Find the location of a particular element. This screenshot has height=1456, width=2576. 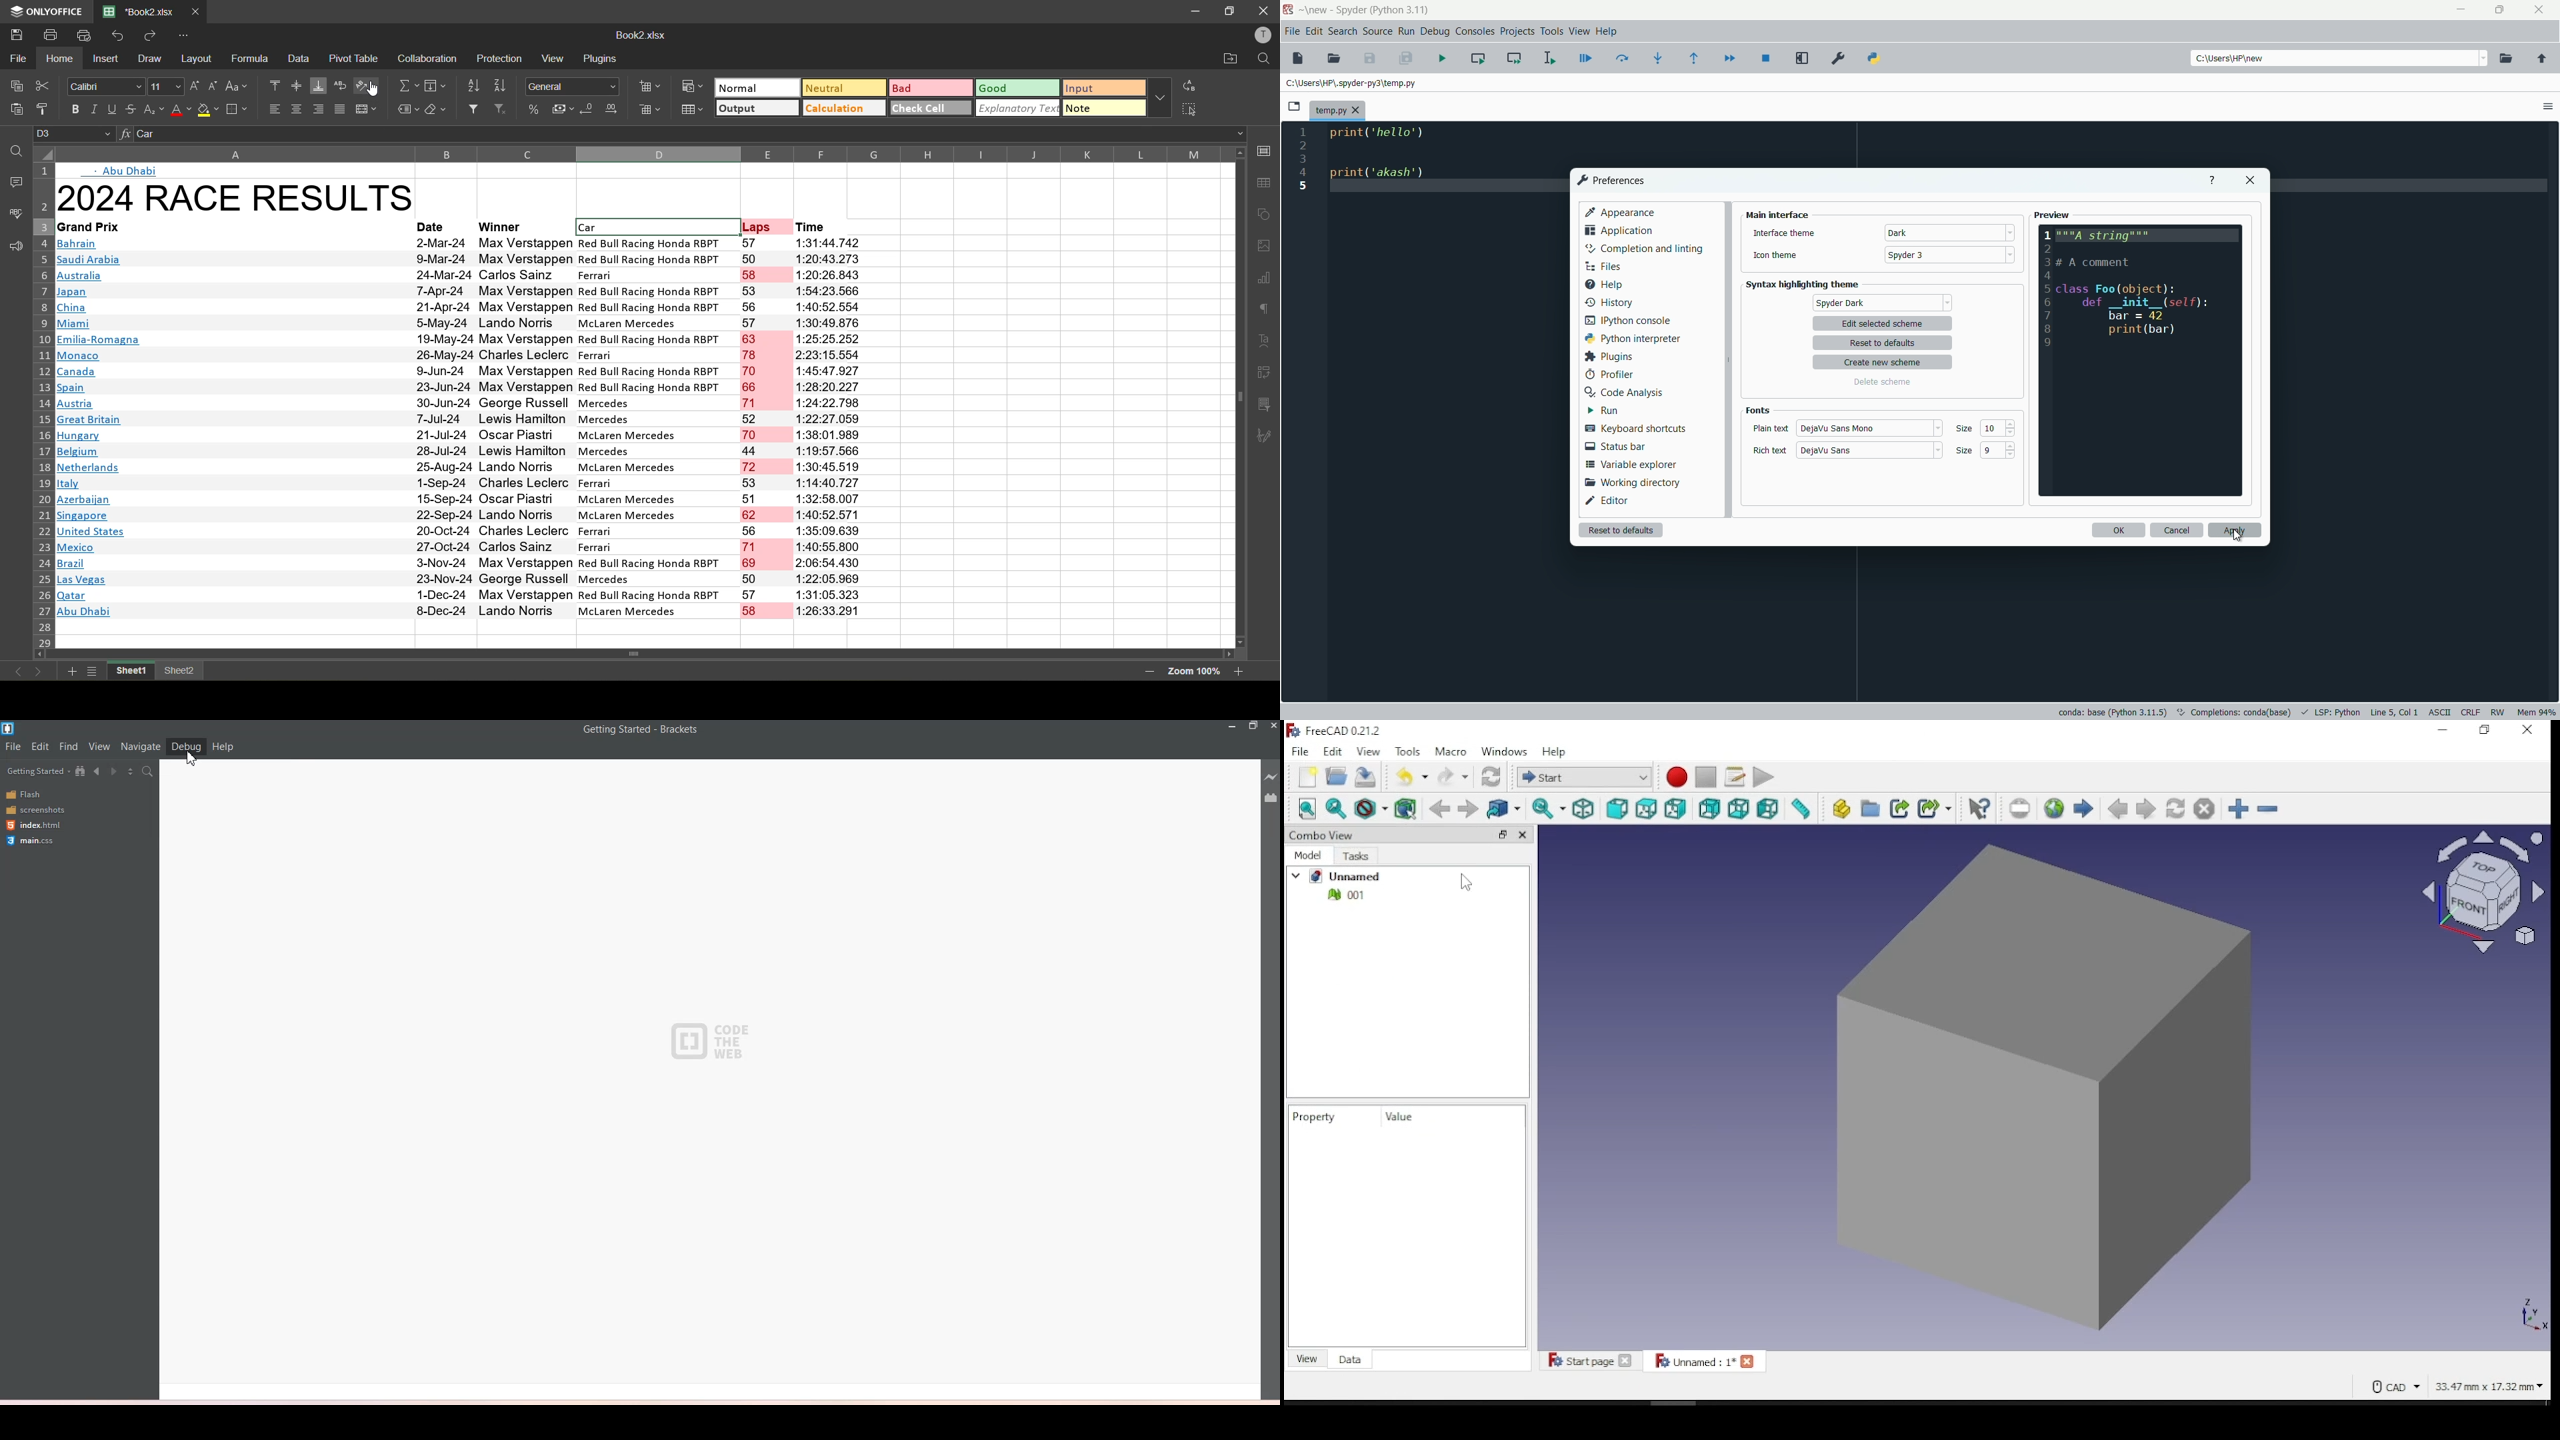

save is located at coordinates (17, 35).